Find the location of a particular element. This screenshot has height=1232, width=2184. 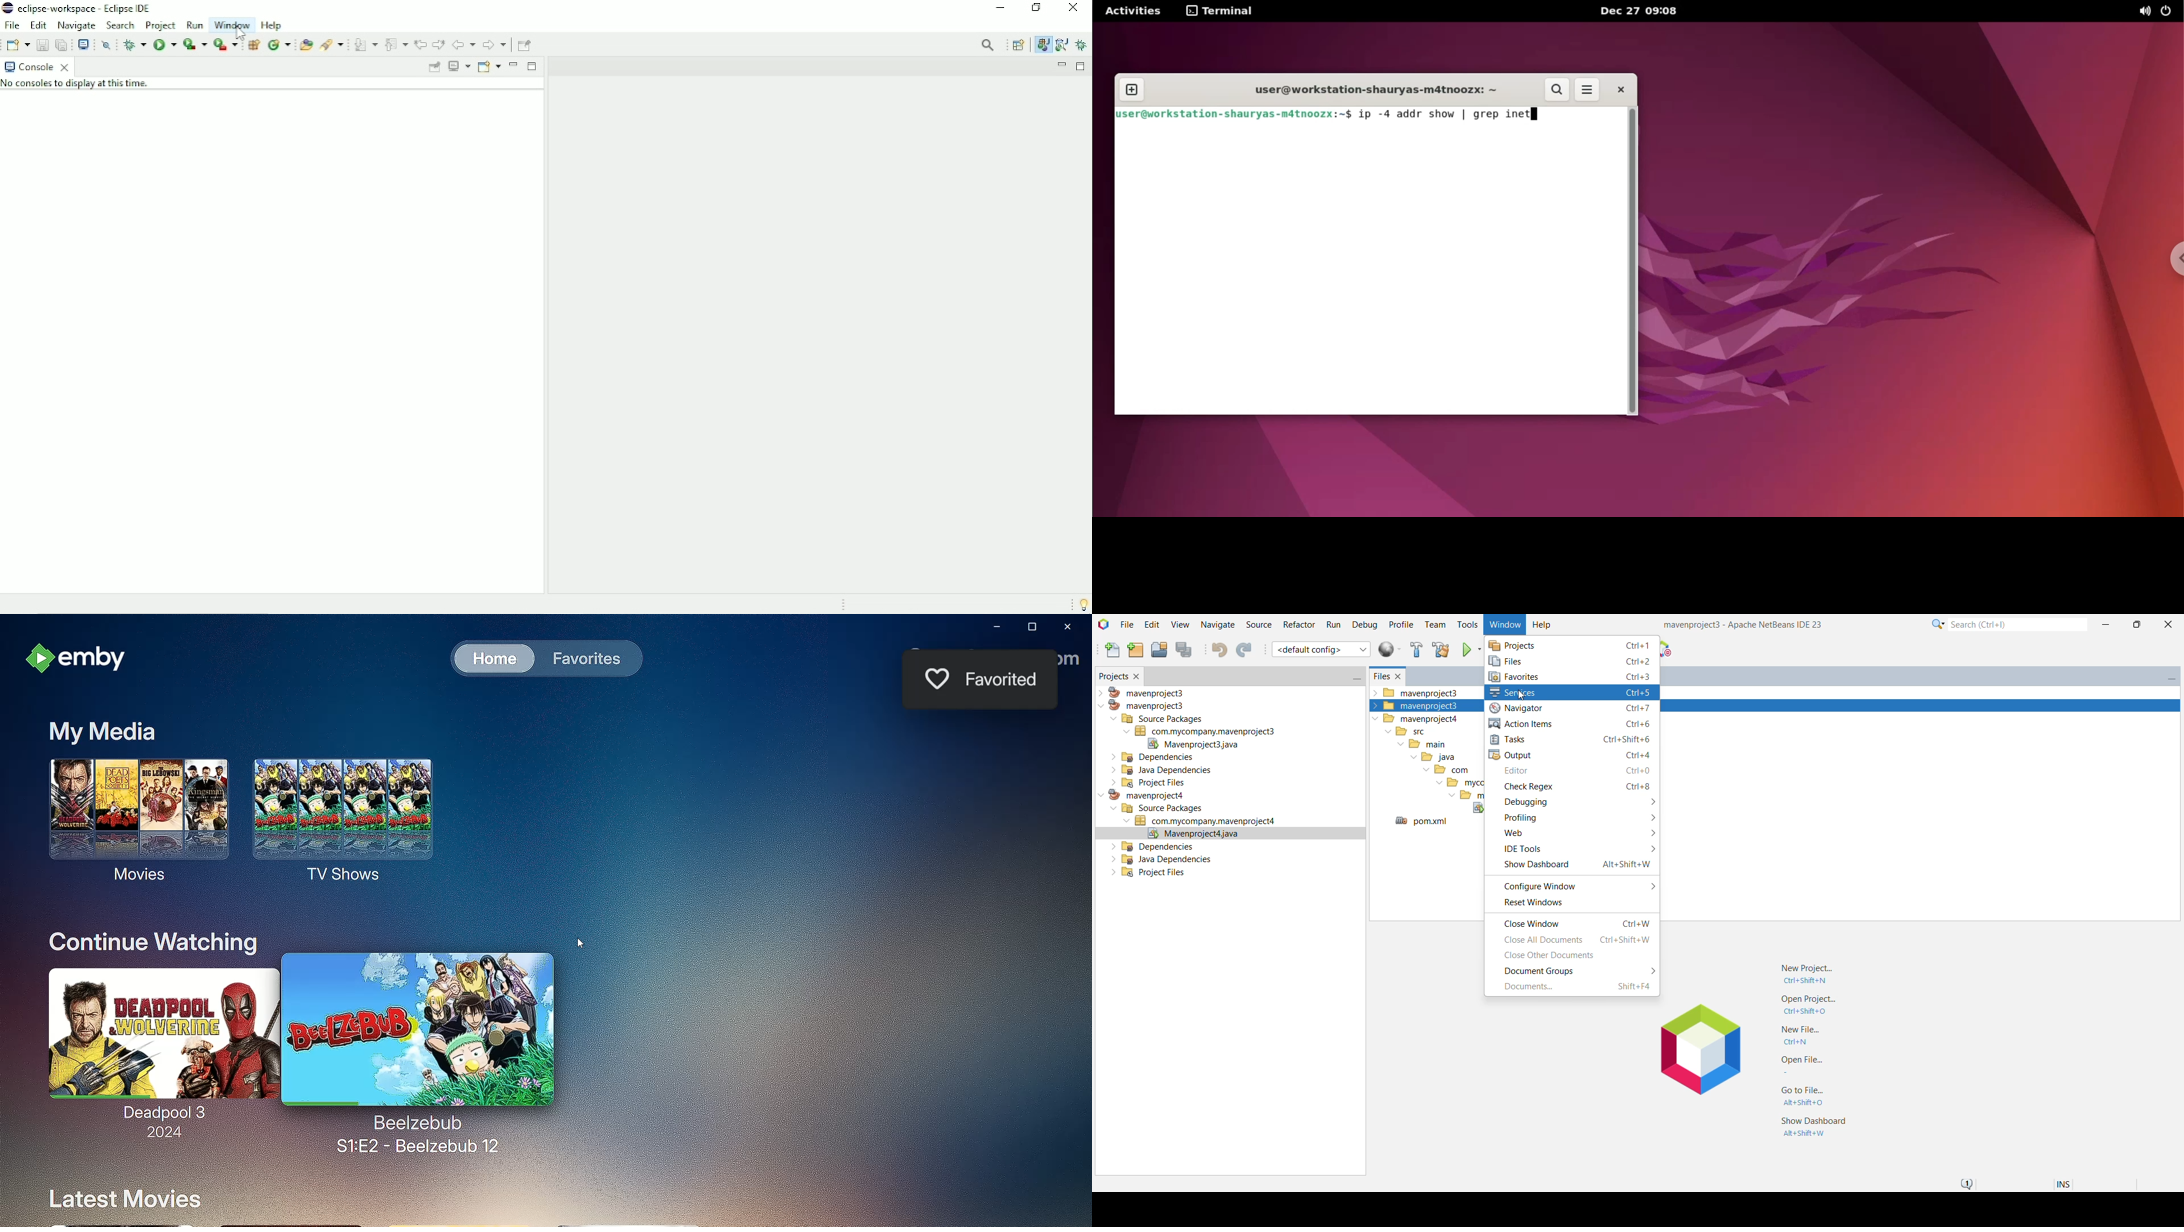

New java package is located at coordinates (253, 45).